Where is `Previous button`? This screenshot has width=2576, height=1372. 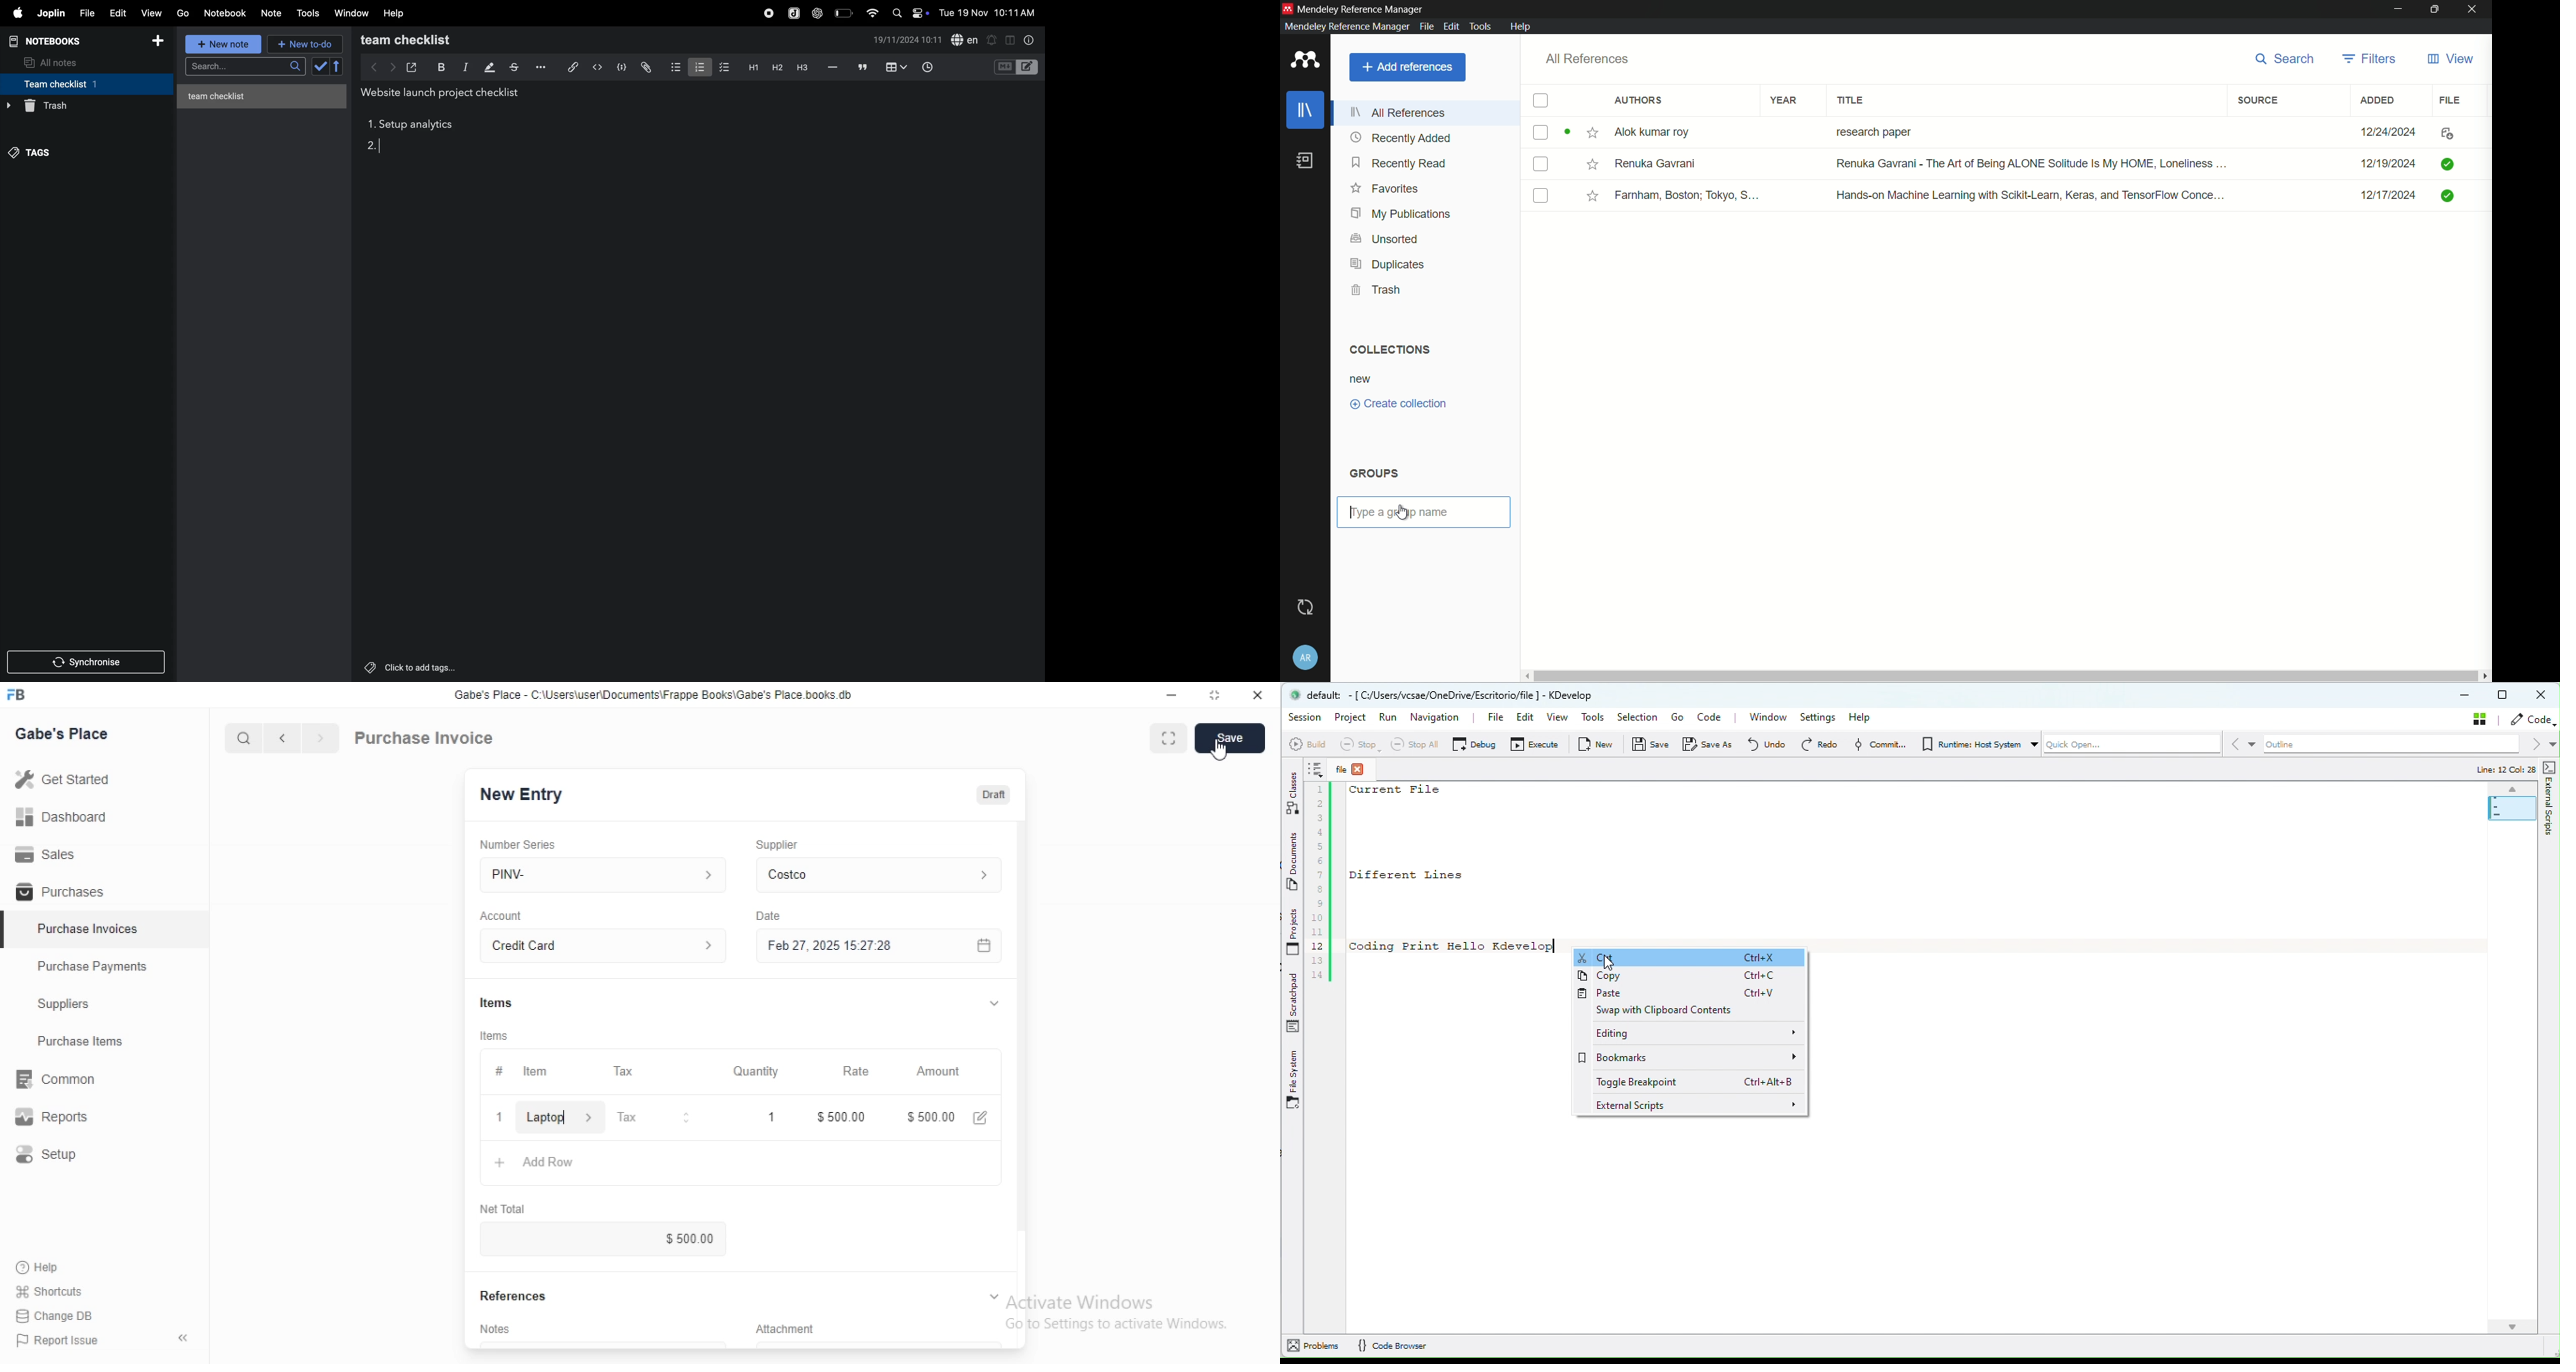
Previous button is located at coordinates (283, 738).